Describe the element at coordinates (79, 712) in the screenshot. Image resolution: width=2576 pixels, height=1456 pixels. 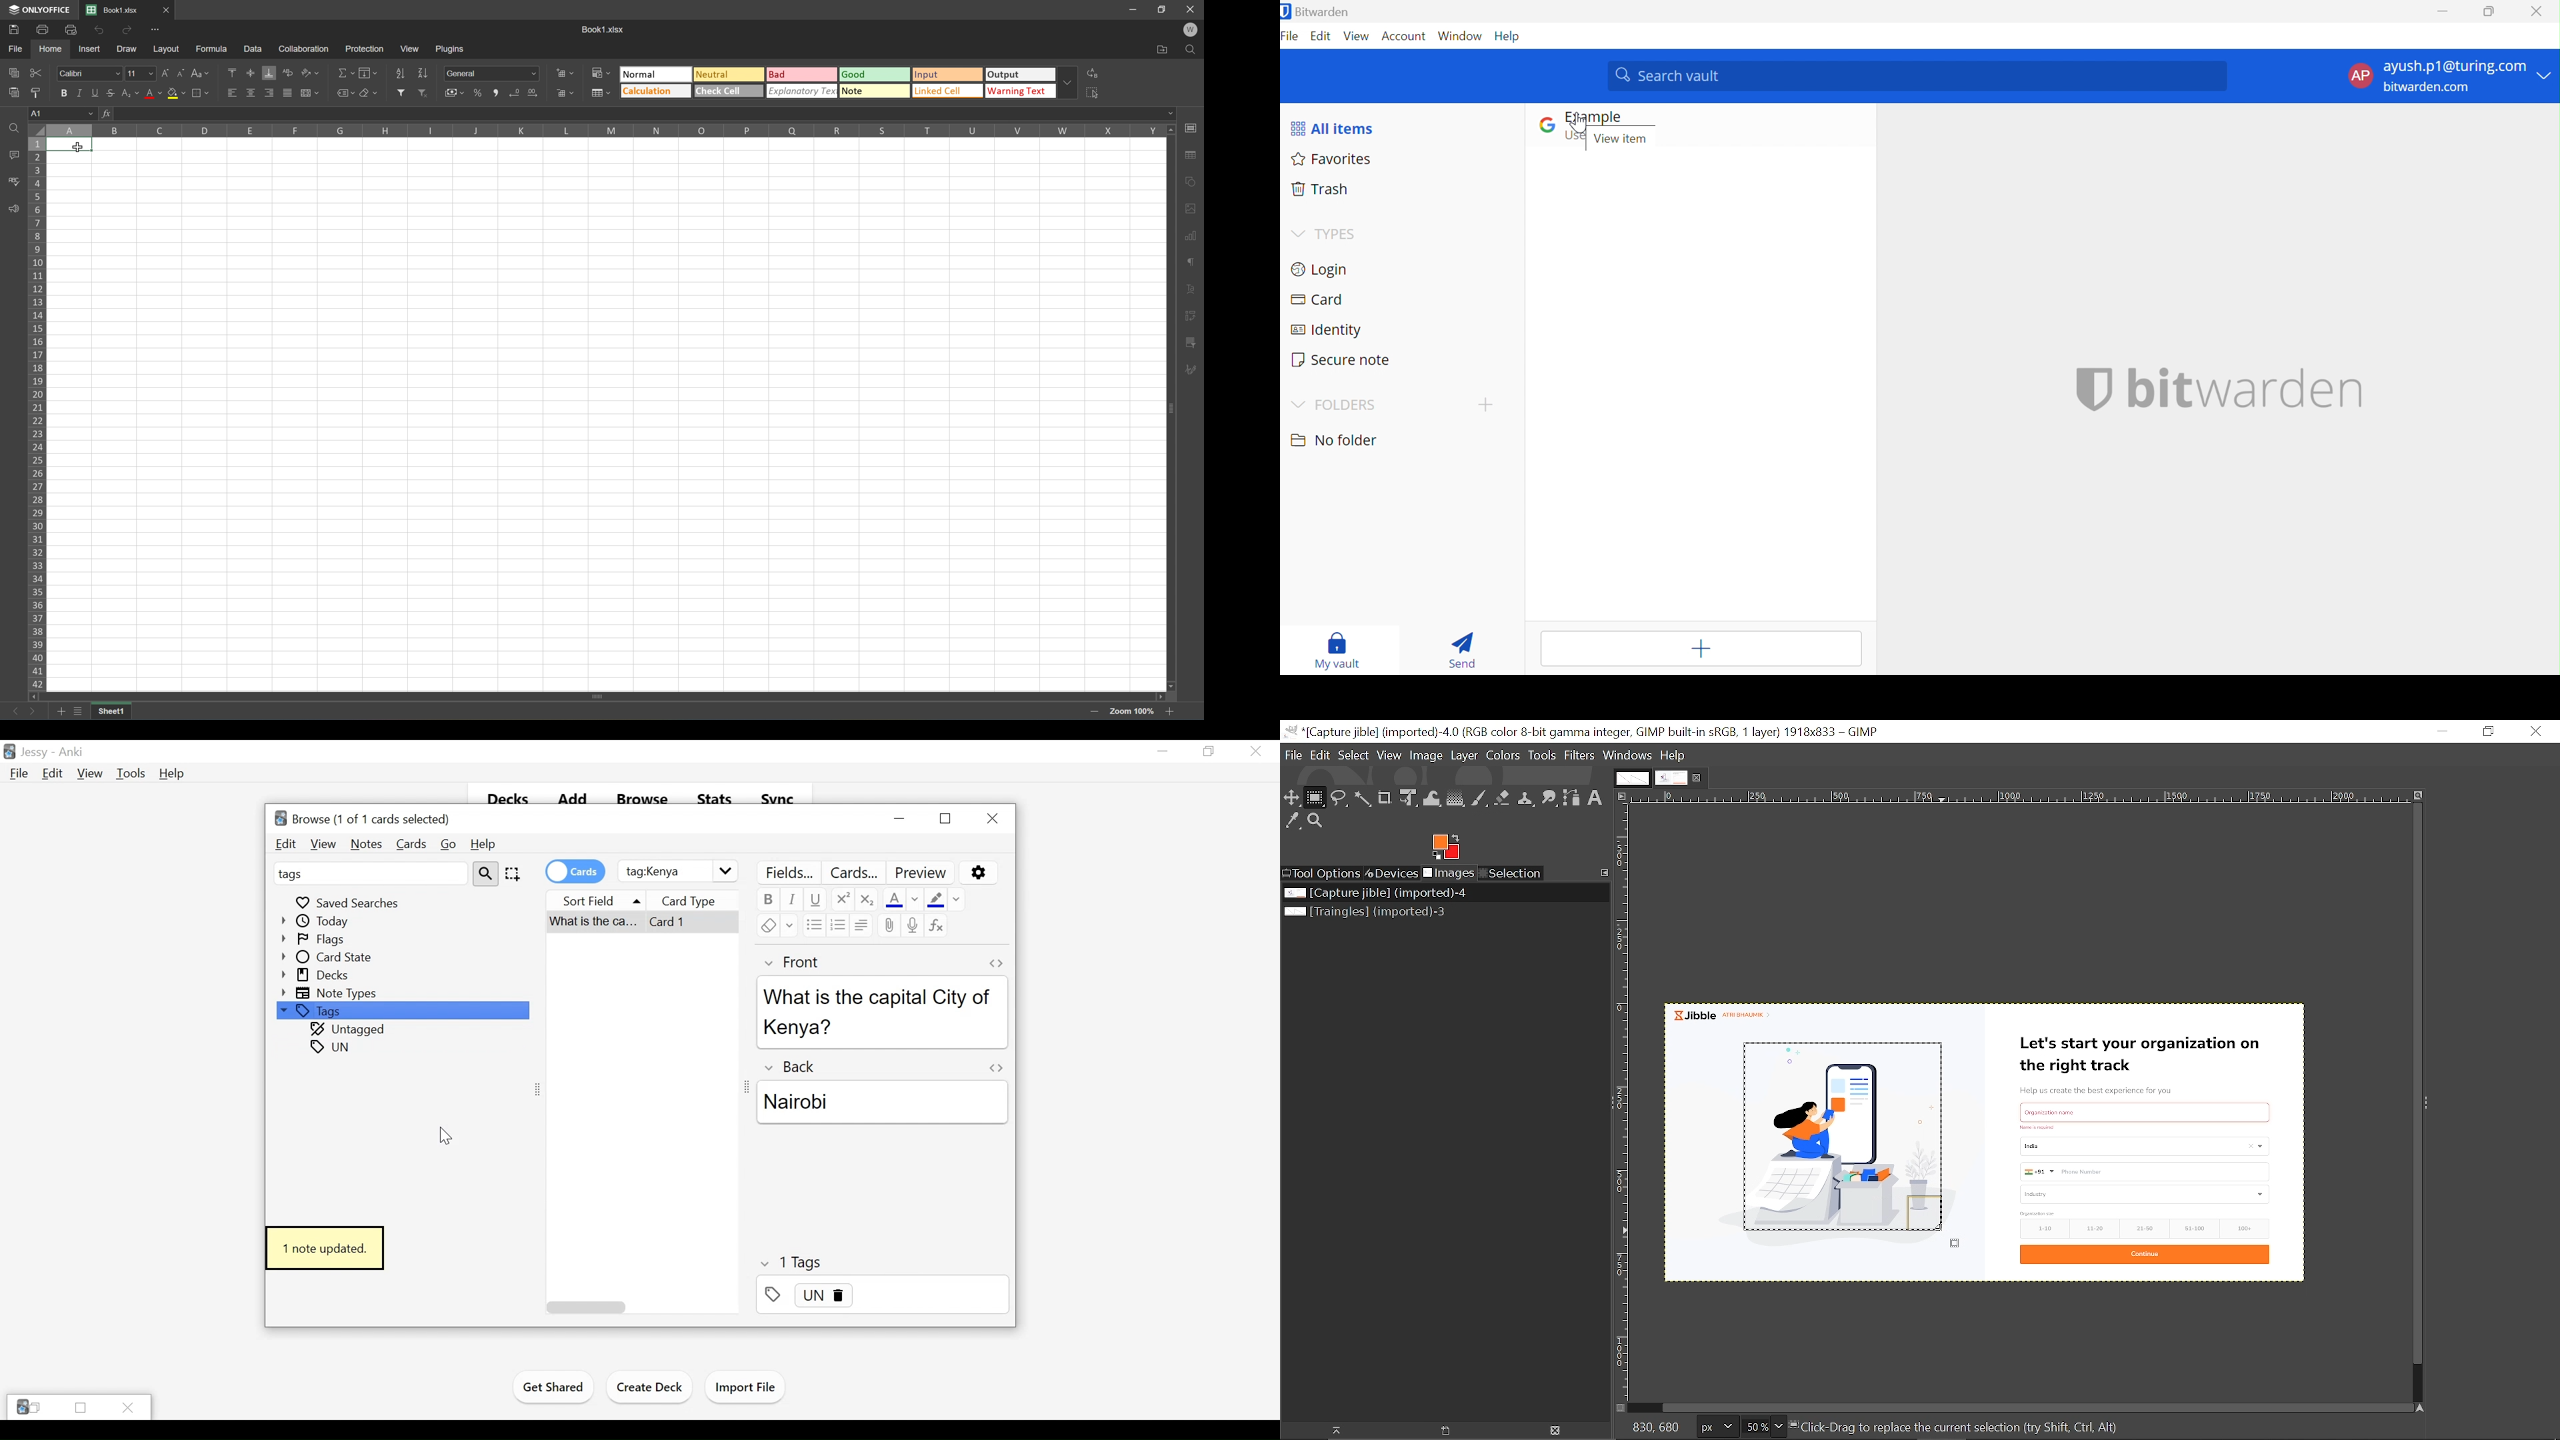
I see `List of sheets` at that location.